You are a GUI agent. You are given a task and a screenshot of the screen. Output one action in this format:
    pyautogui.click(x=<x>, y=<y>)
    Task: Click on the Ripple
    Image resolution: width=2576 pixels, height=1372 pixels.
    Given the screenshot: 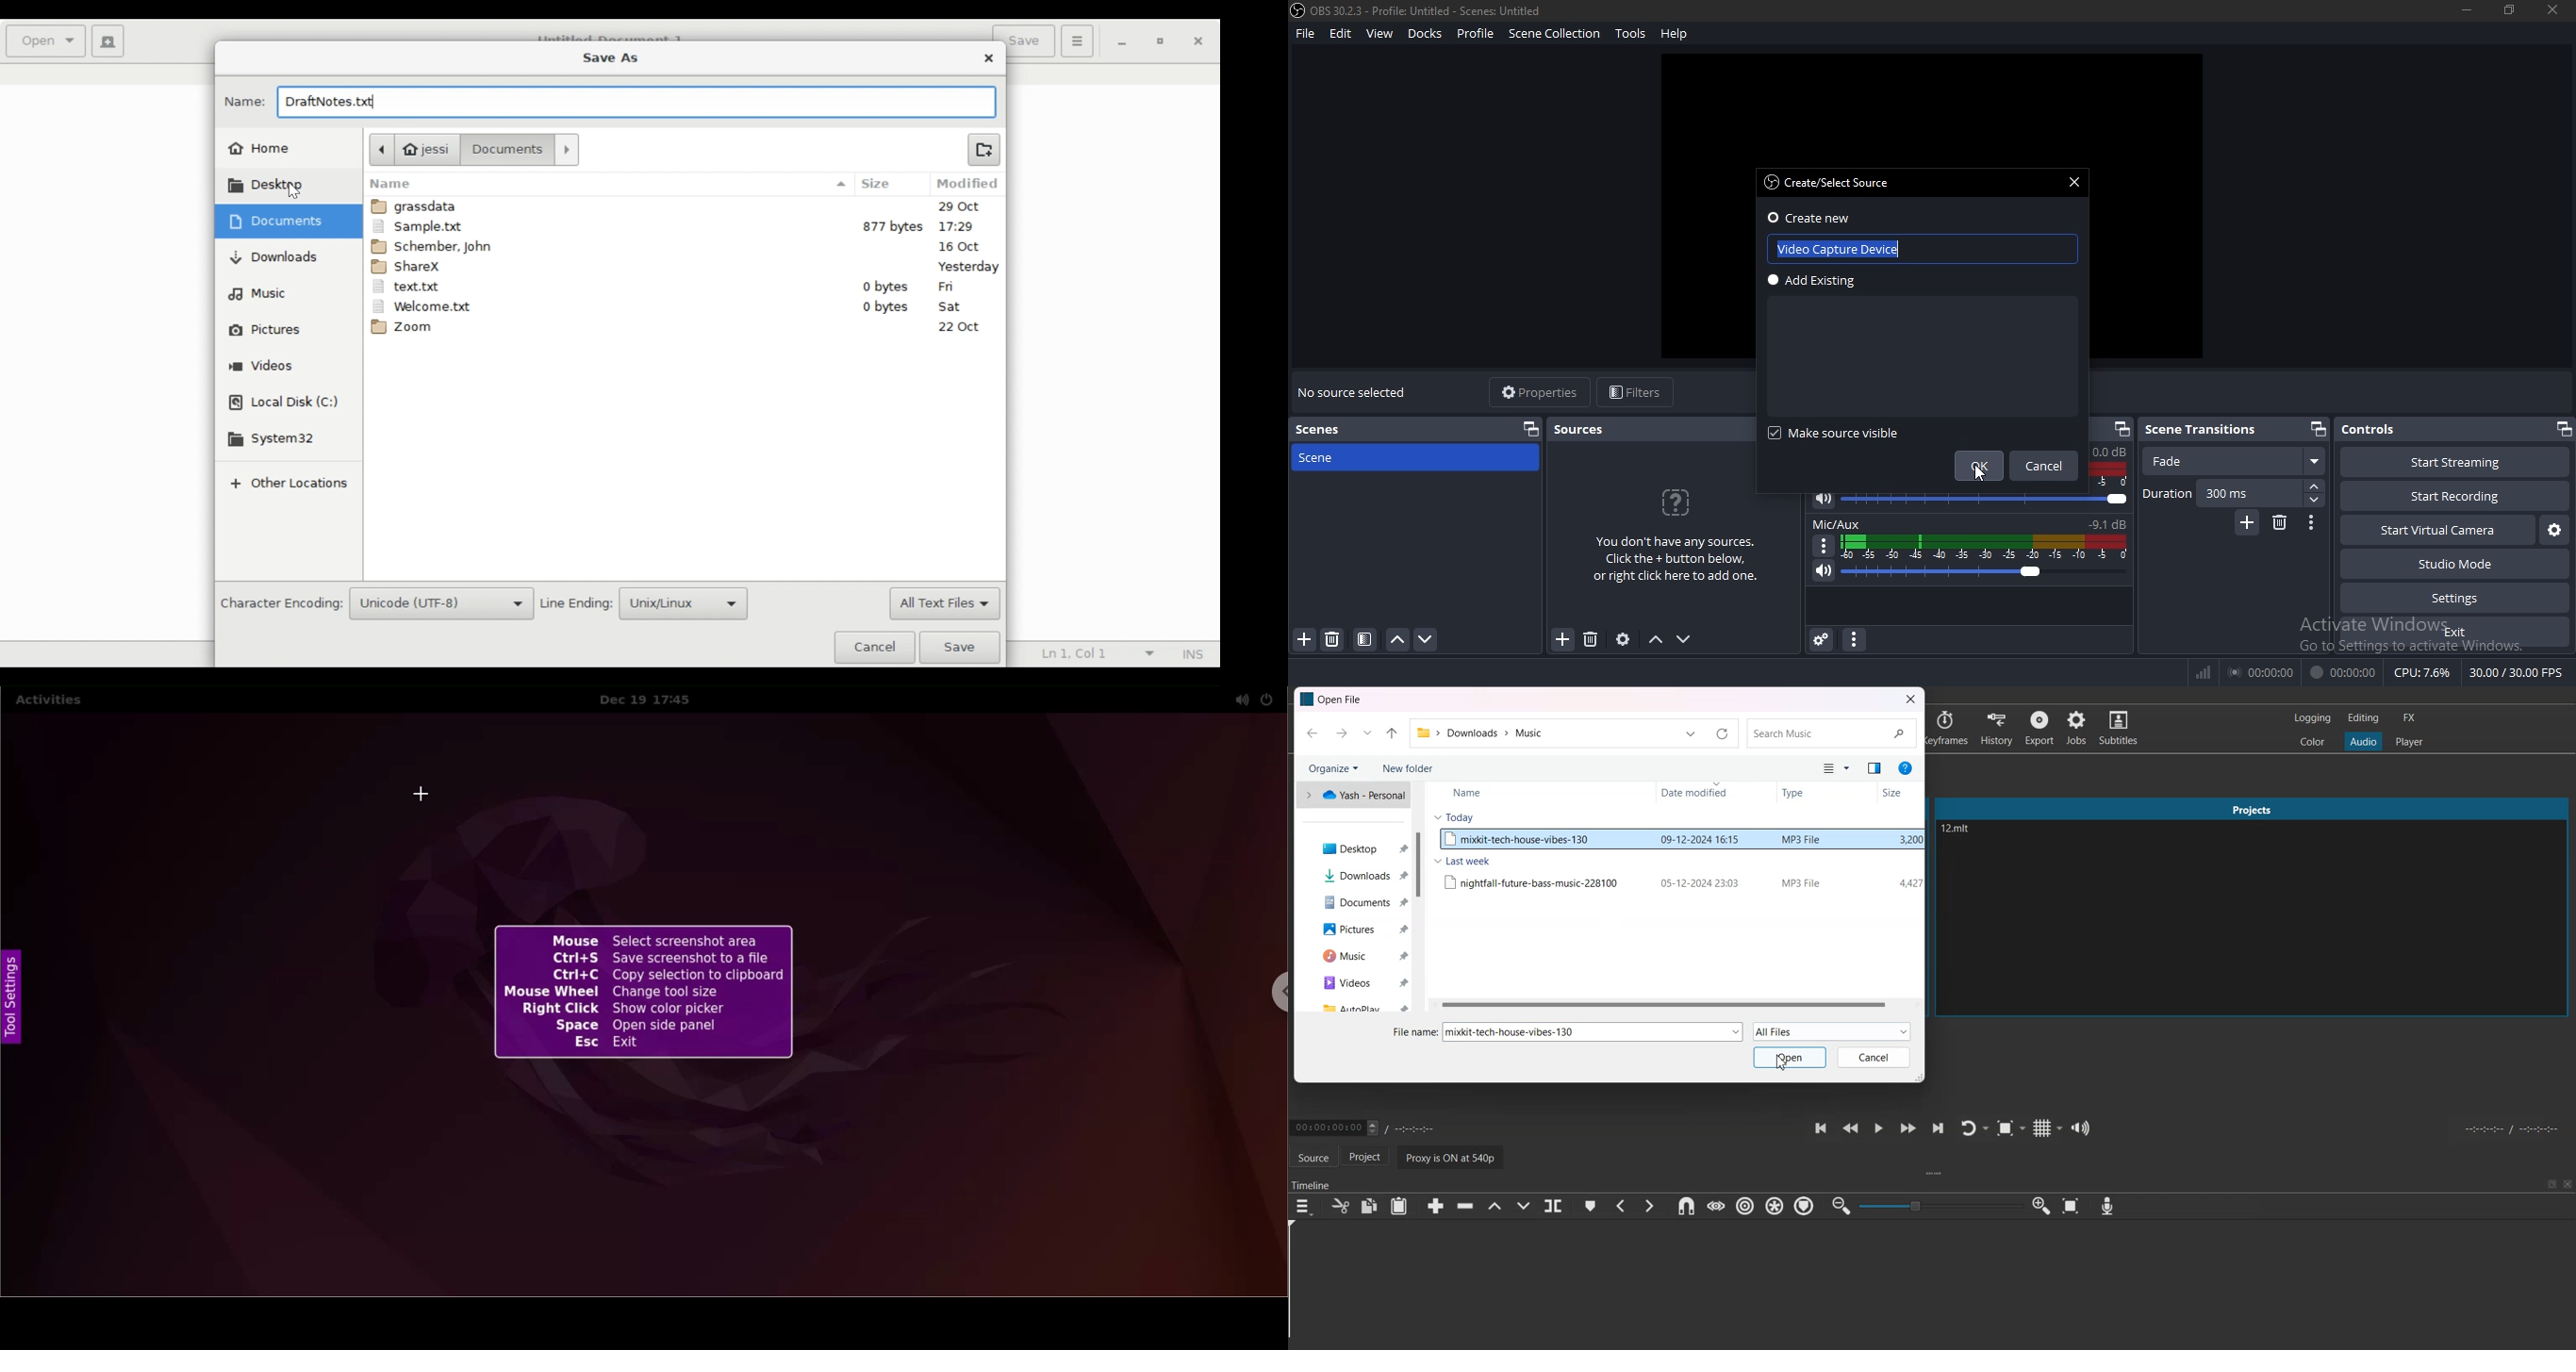 What is the action you would take?
    pyautogui.click(x=1747, y=1207)
    